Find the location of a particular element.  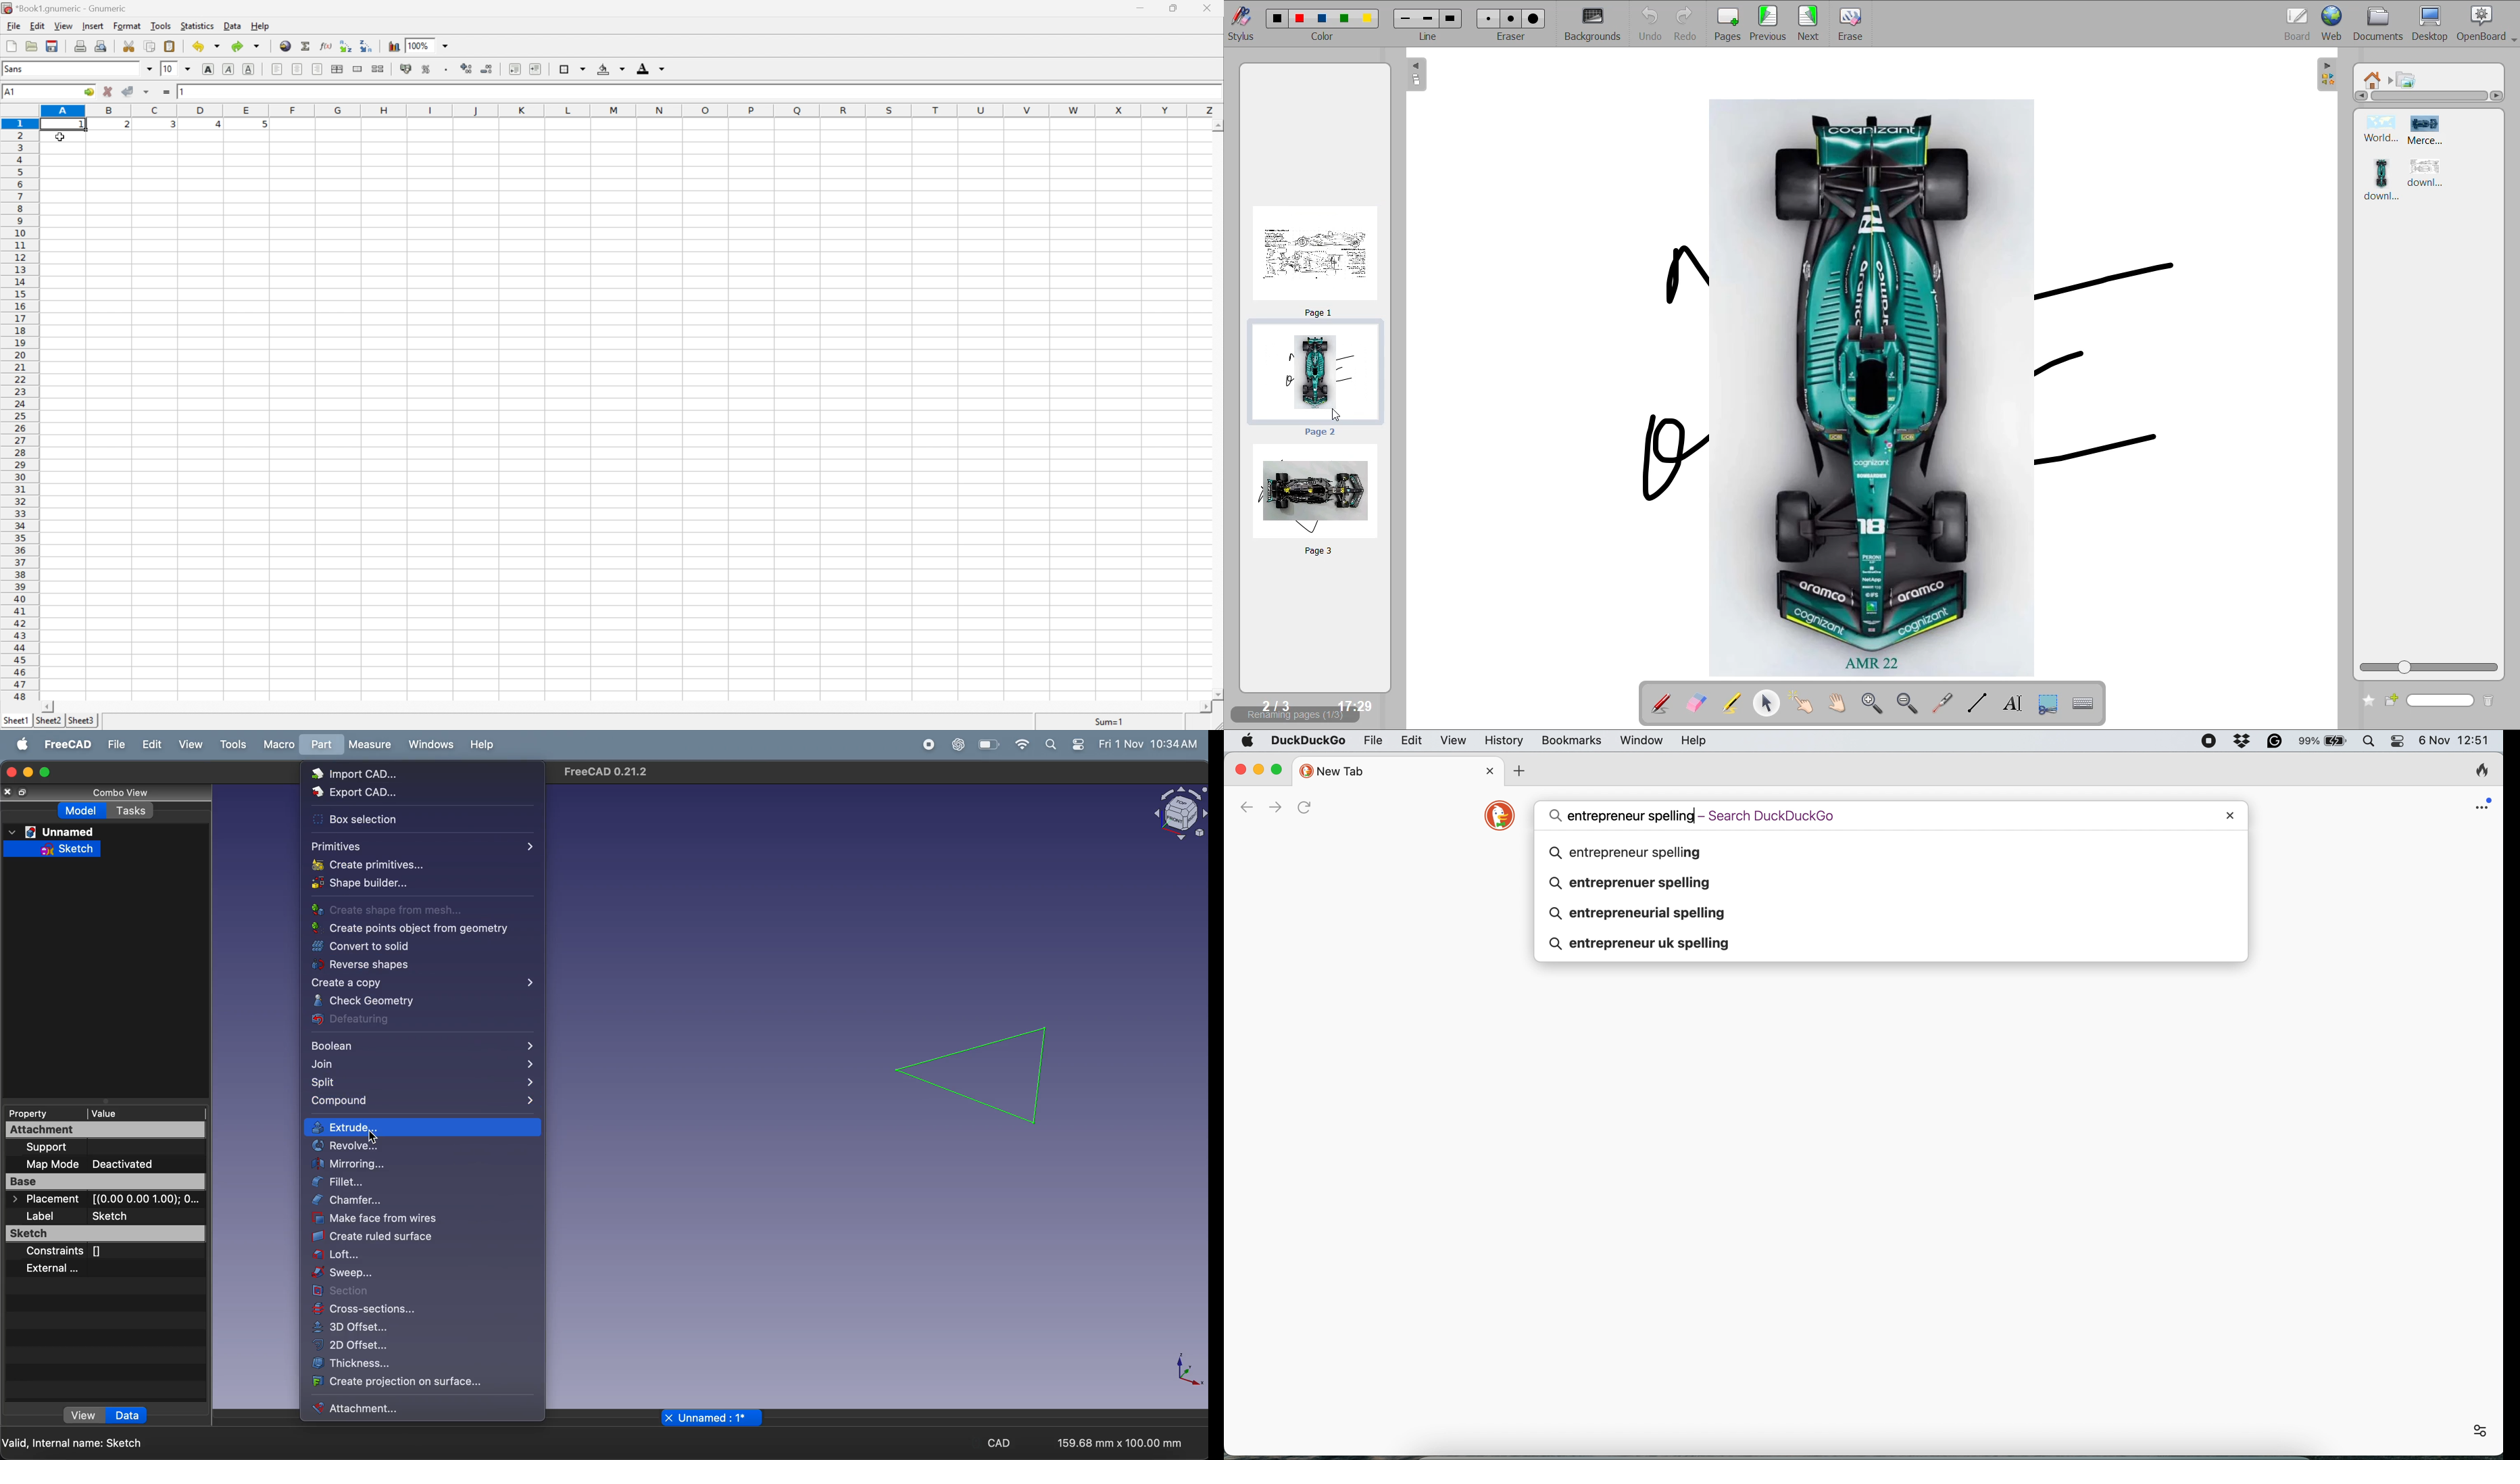

write text is located at coordinates (2014, 704).